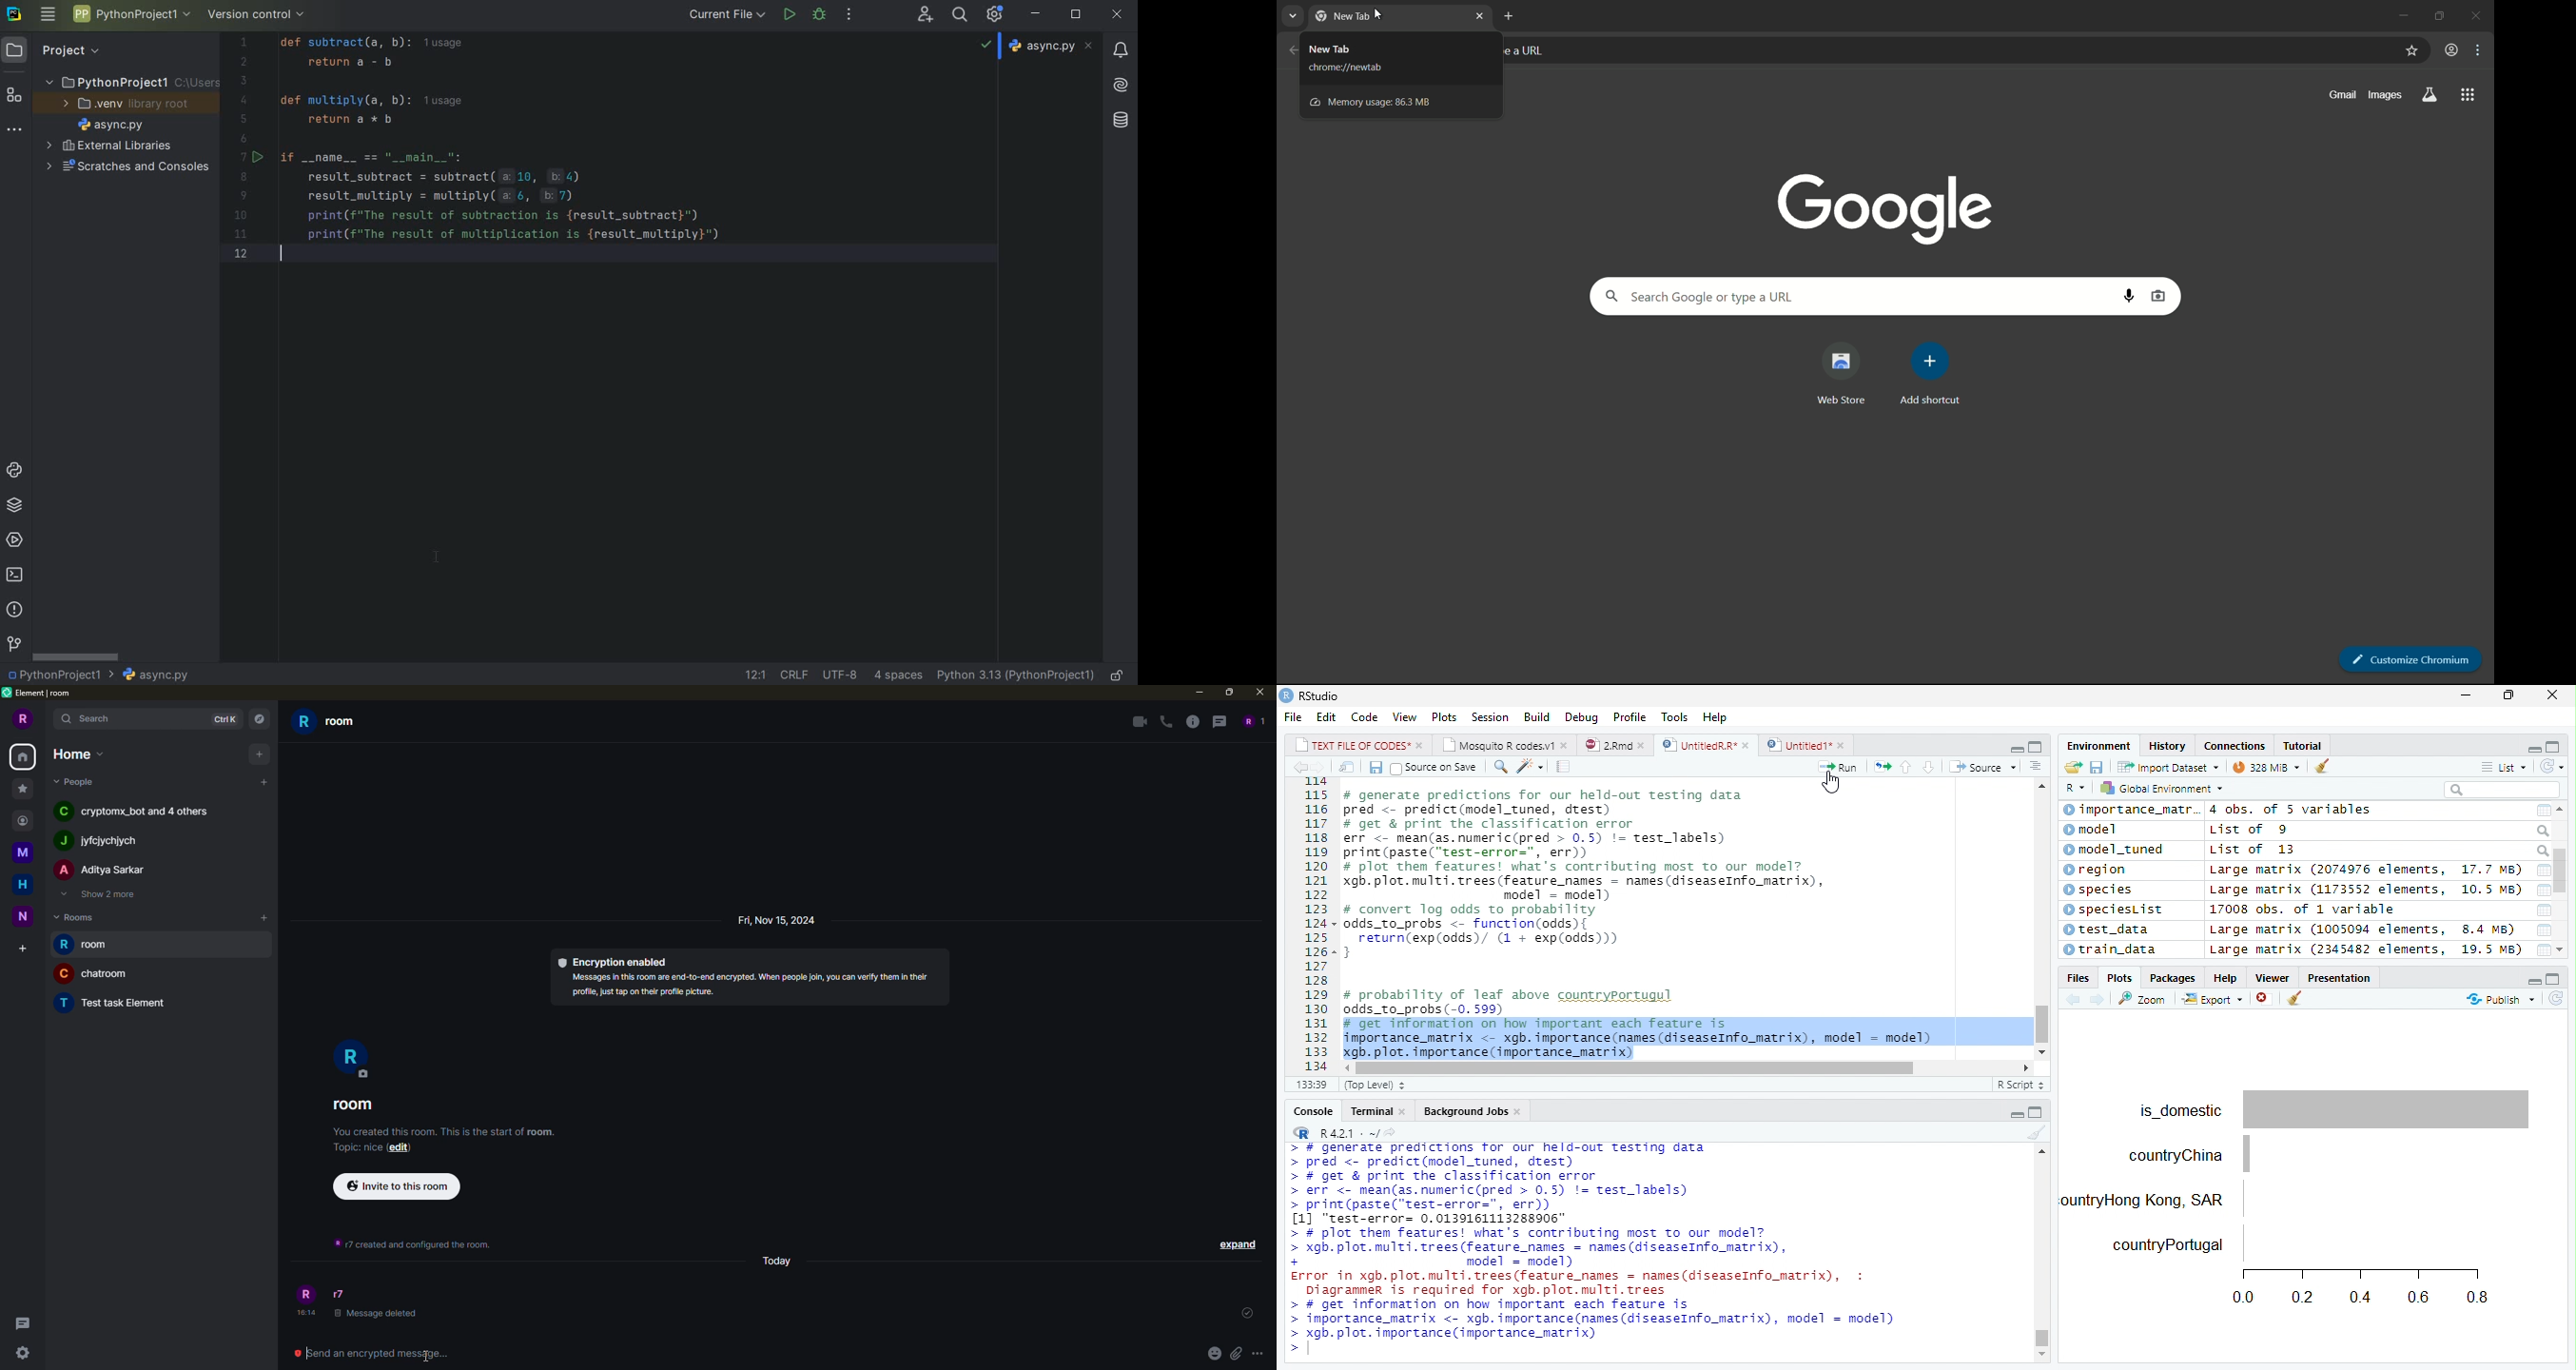 The image size is (2576, 1372). What do you see at coordinates (261, 917) in the screenshot?
I see `add` at bounding box center [261, 917].